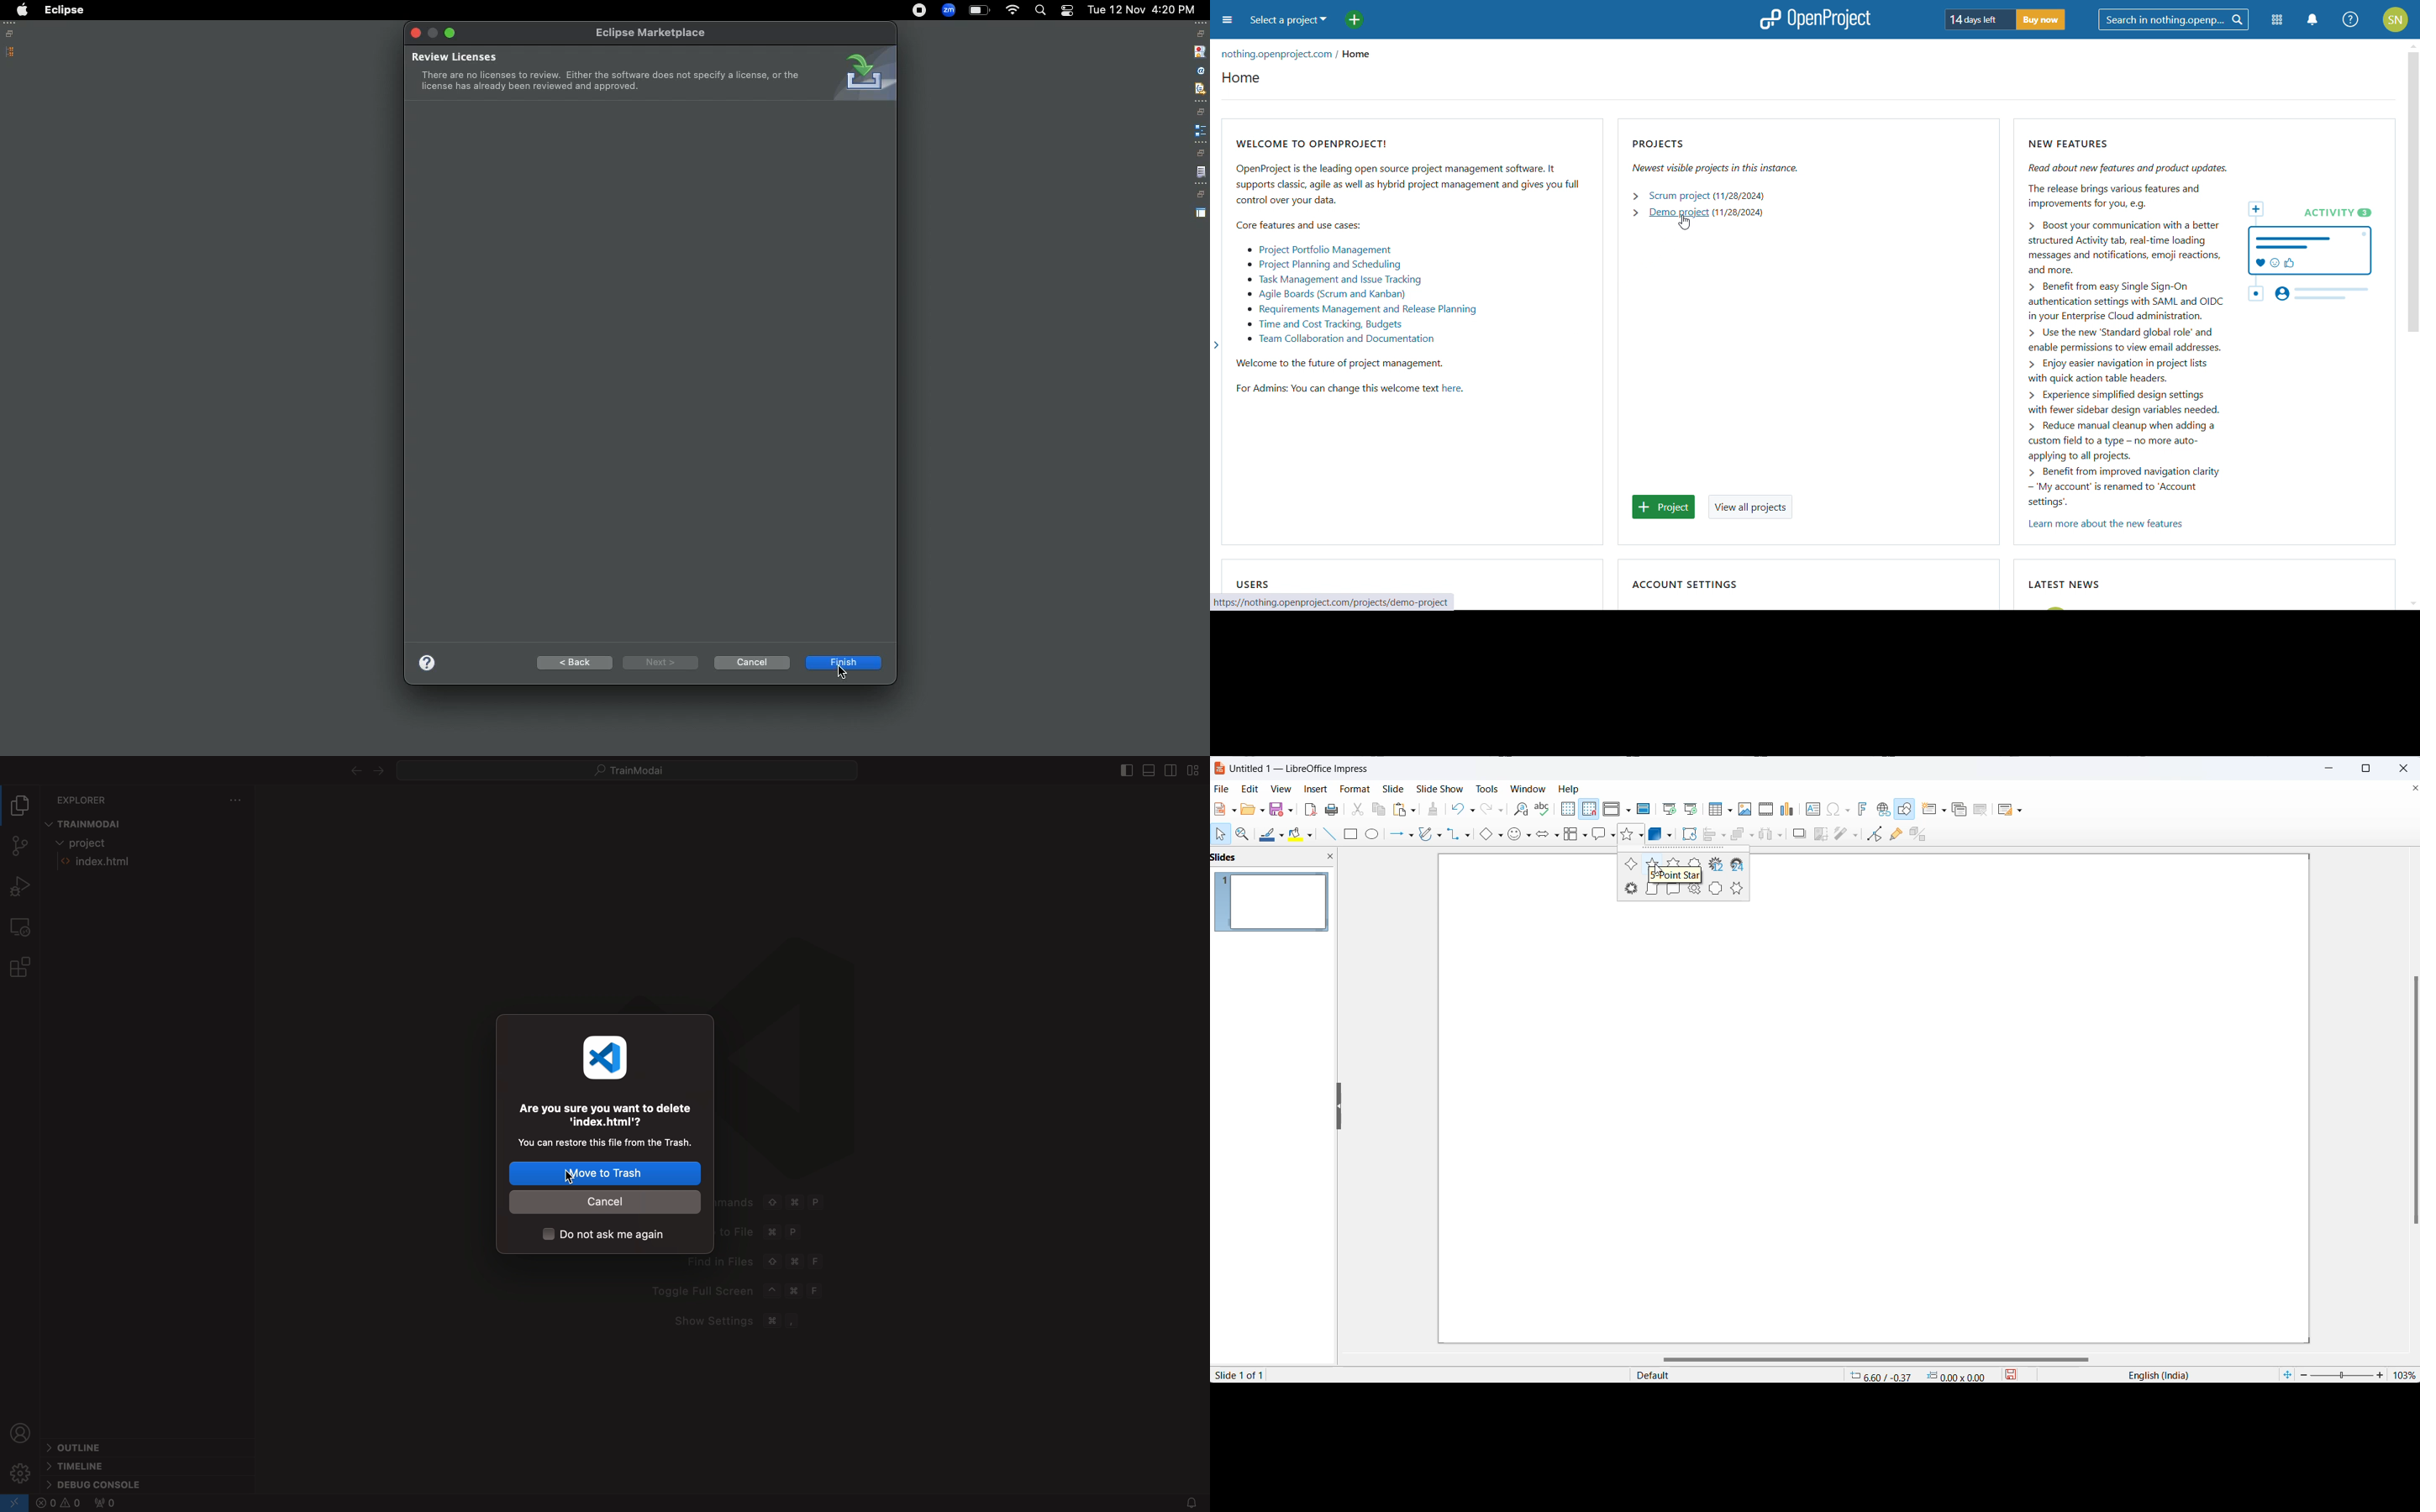 This screenshot has height=1512, width=2436. Describe the element at coordinates (1013, 12) in the screenshot. I see `Internet` at that location.